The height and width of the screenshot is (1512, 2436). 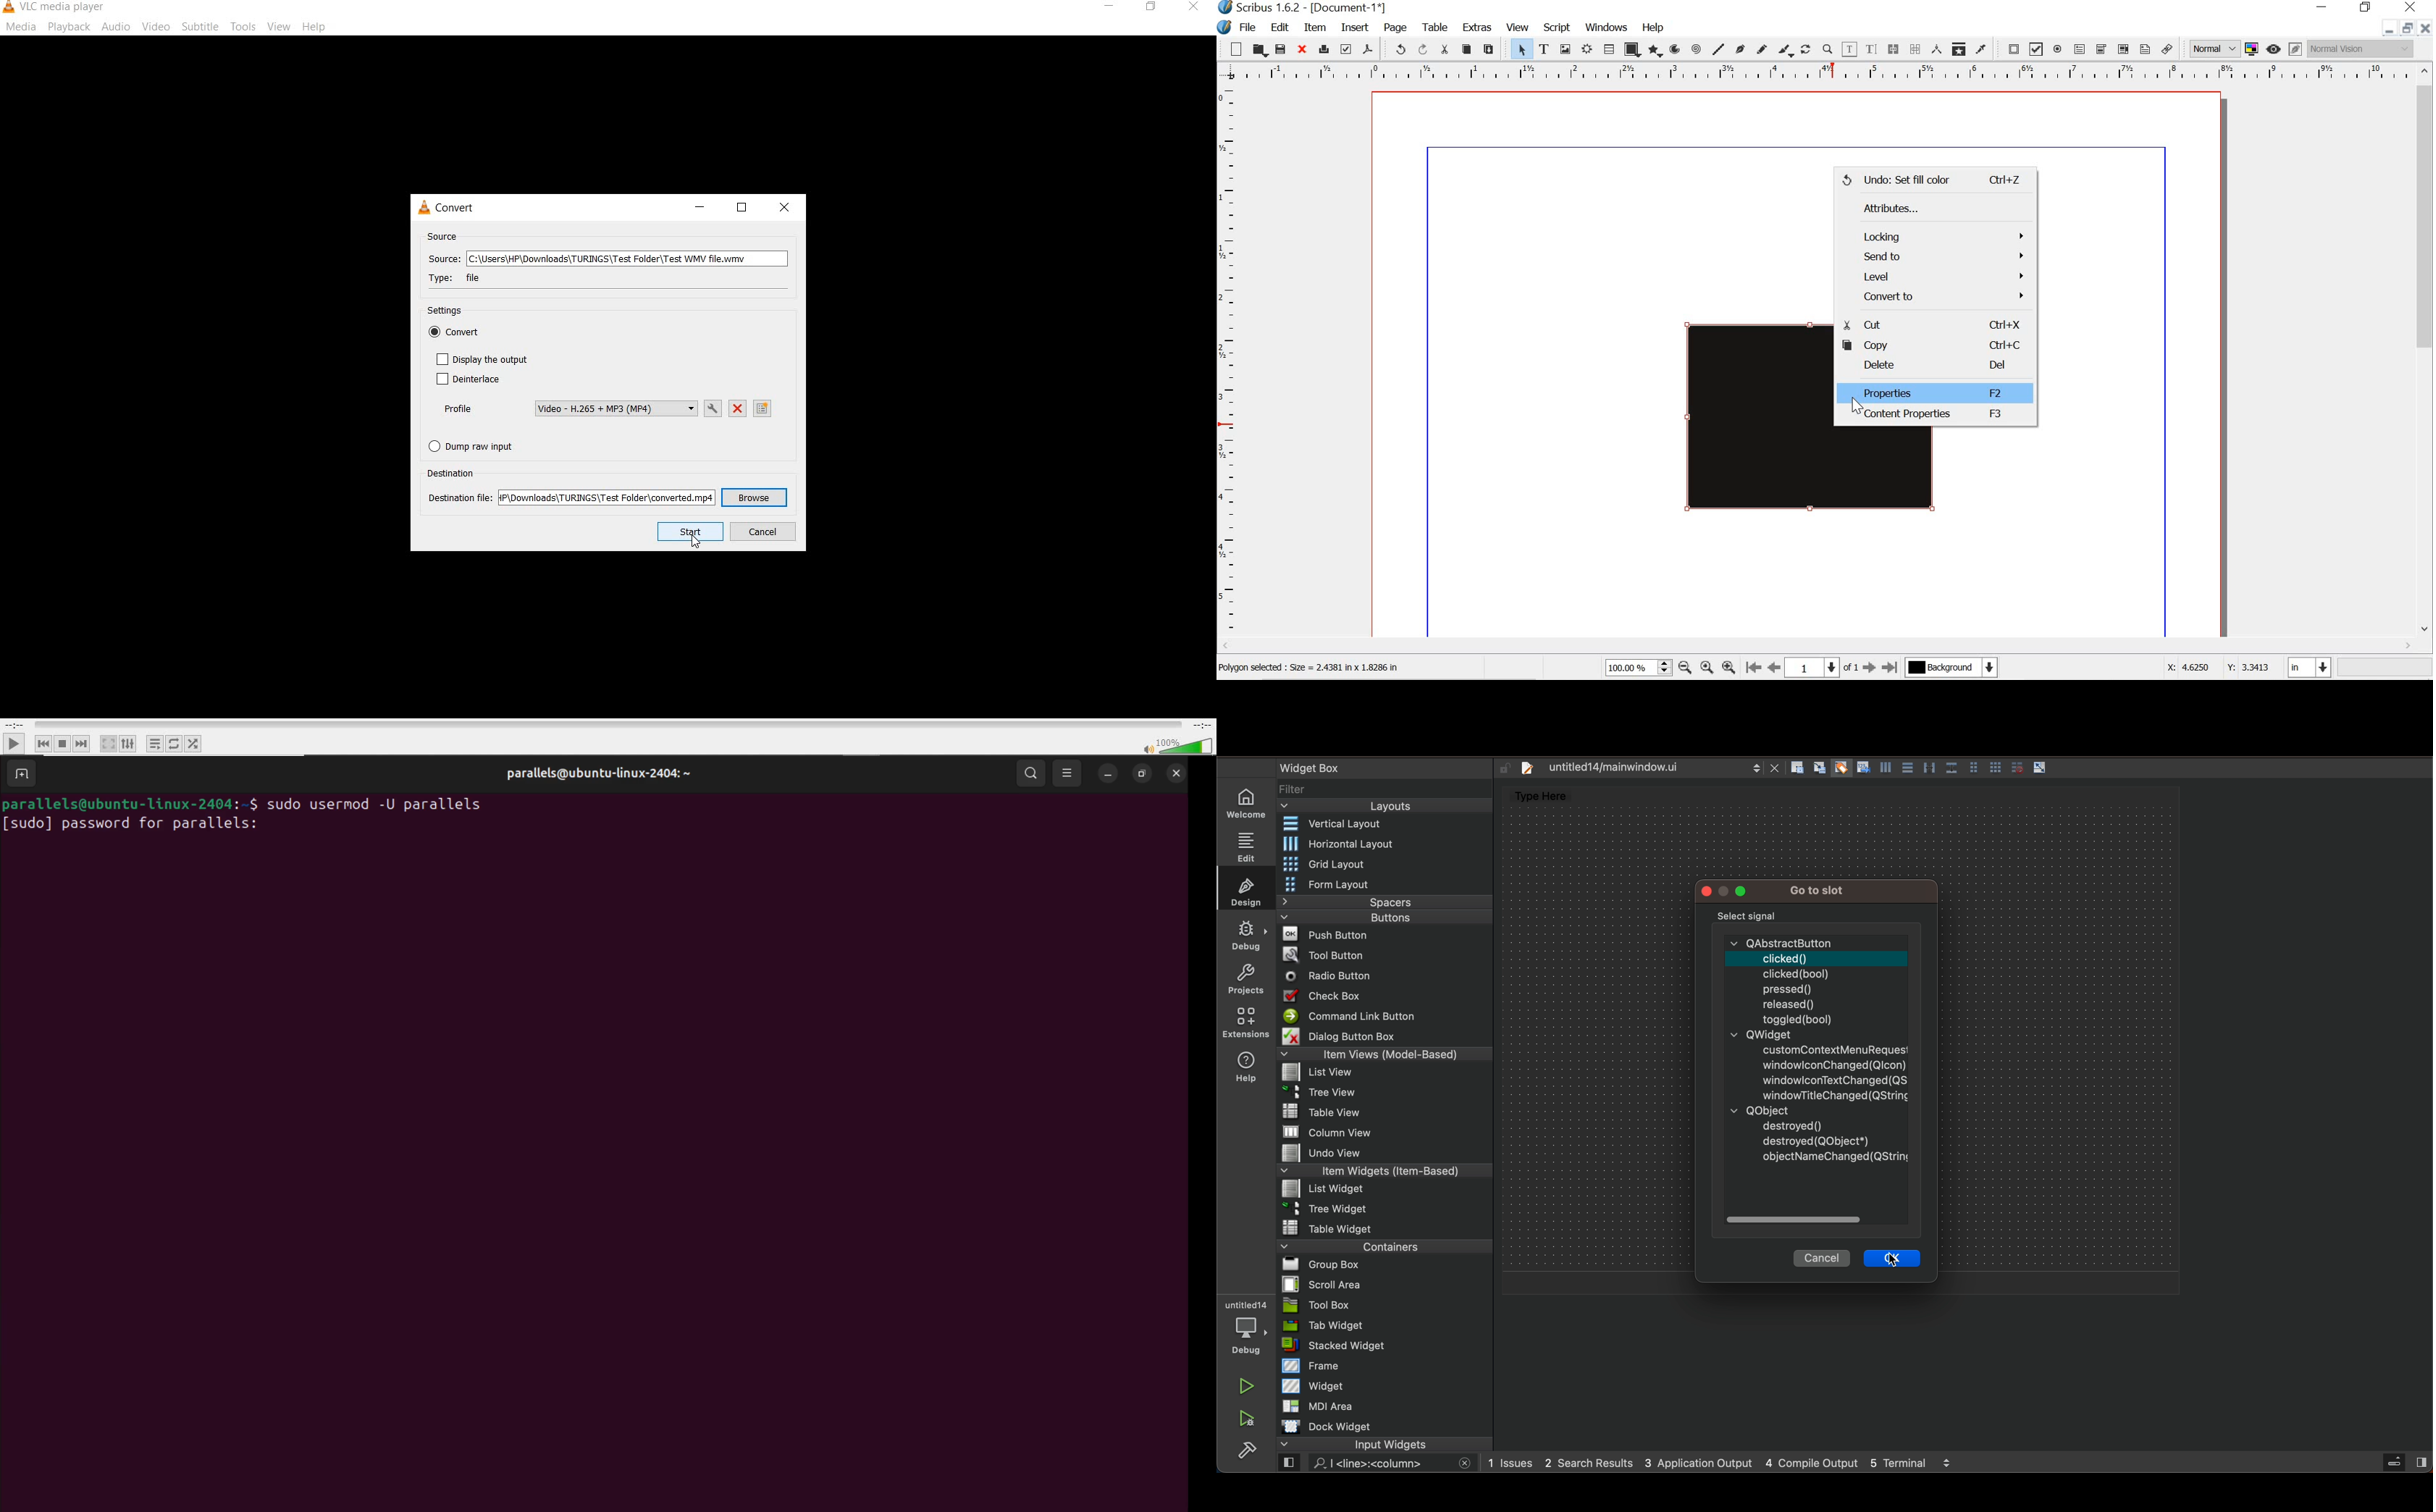 What do you see at coordinates (595, 774) in the screenshot?
I see `user profile` at bounding box center [595, 774].